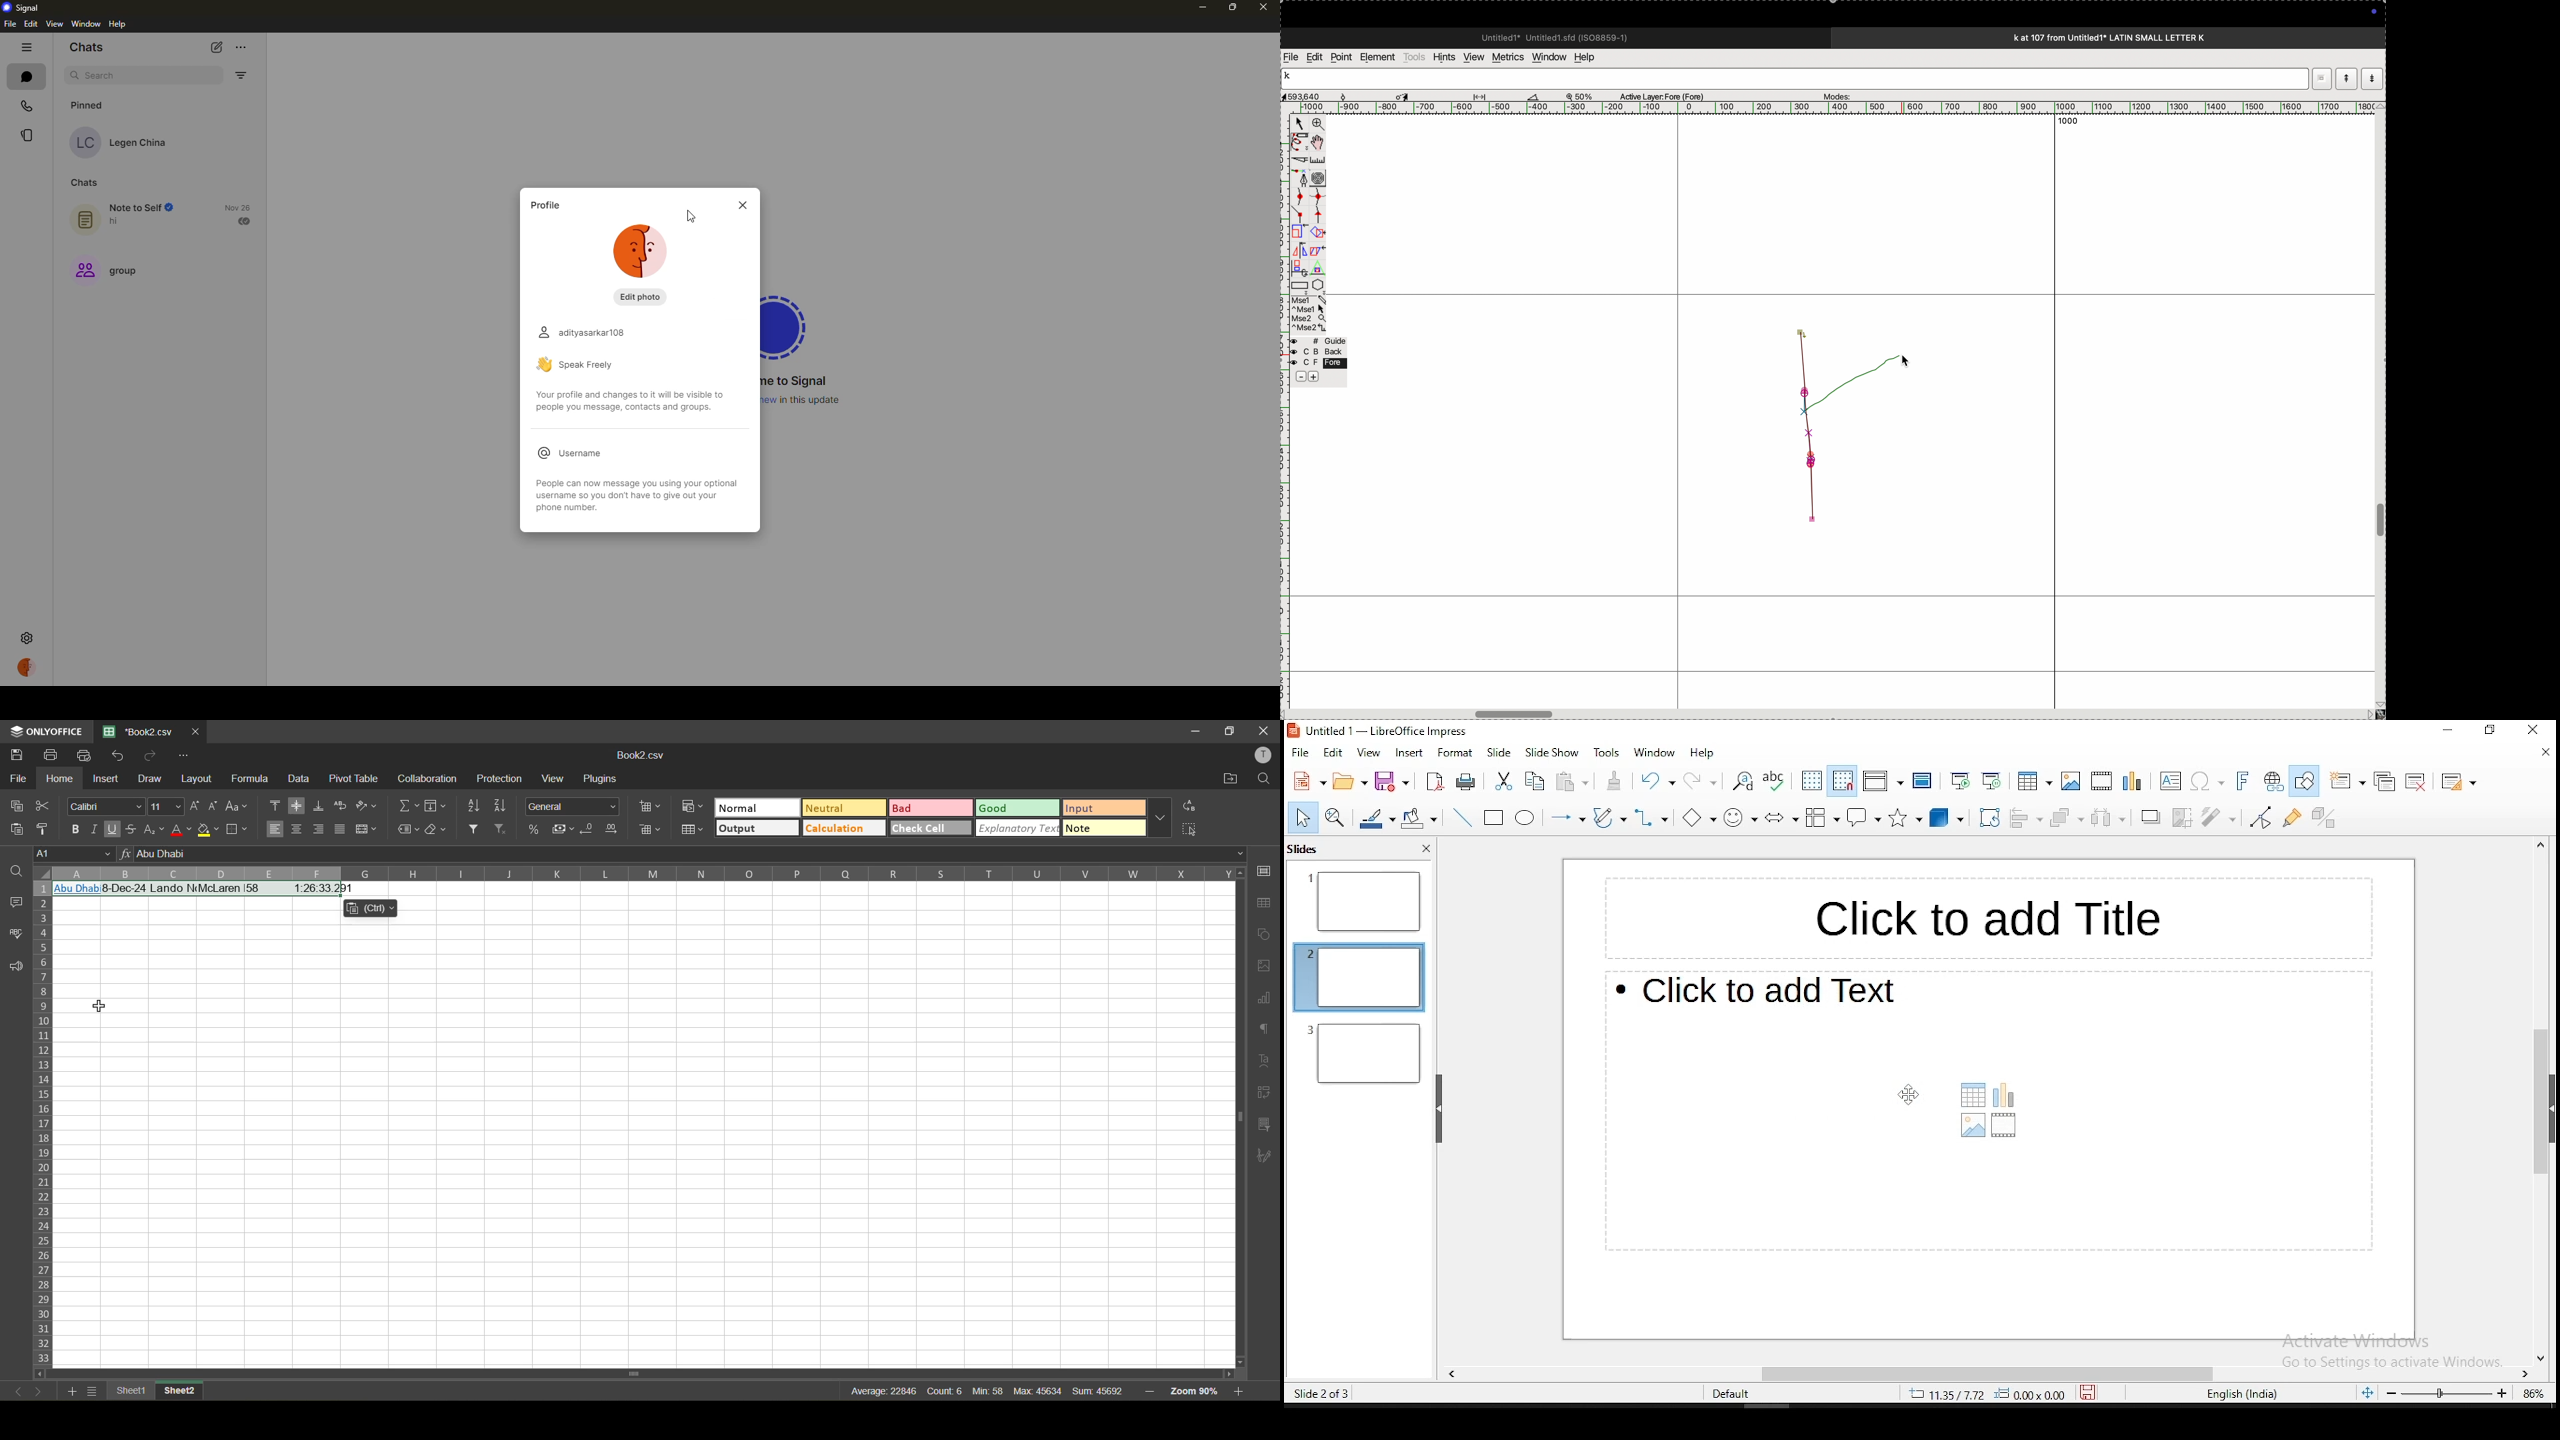  Describe the element at coordinates (1364, 902) in the screenshot. I see `slide 1` at that location.